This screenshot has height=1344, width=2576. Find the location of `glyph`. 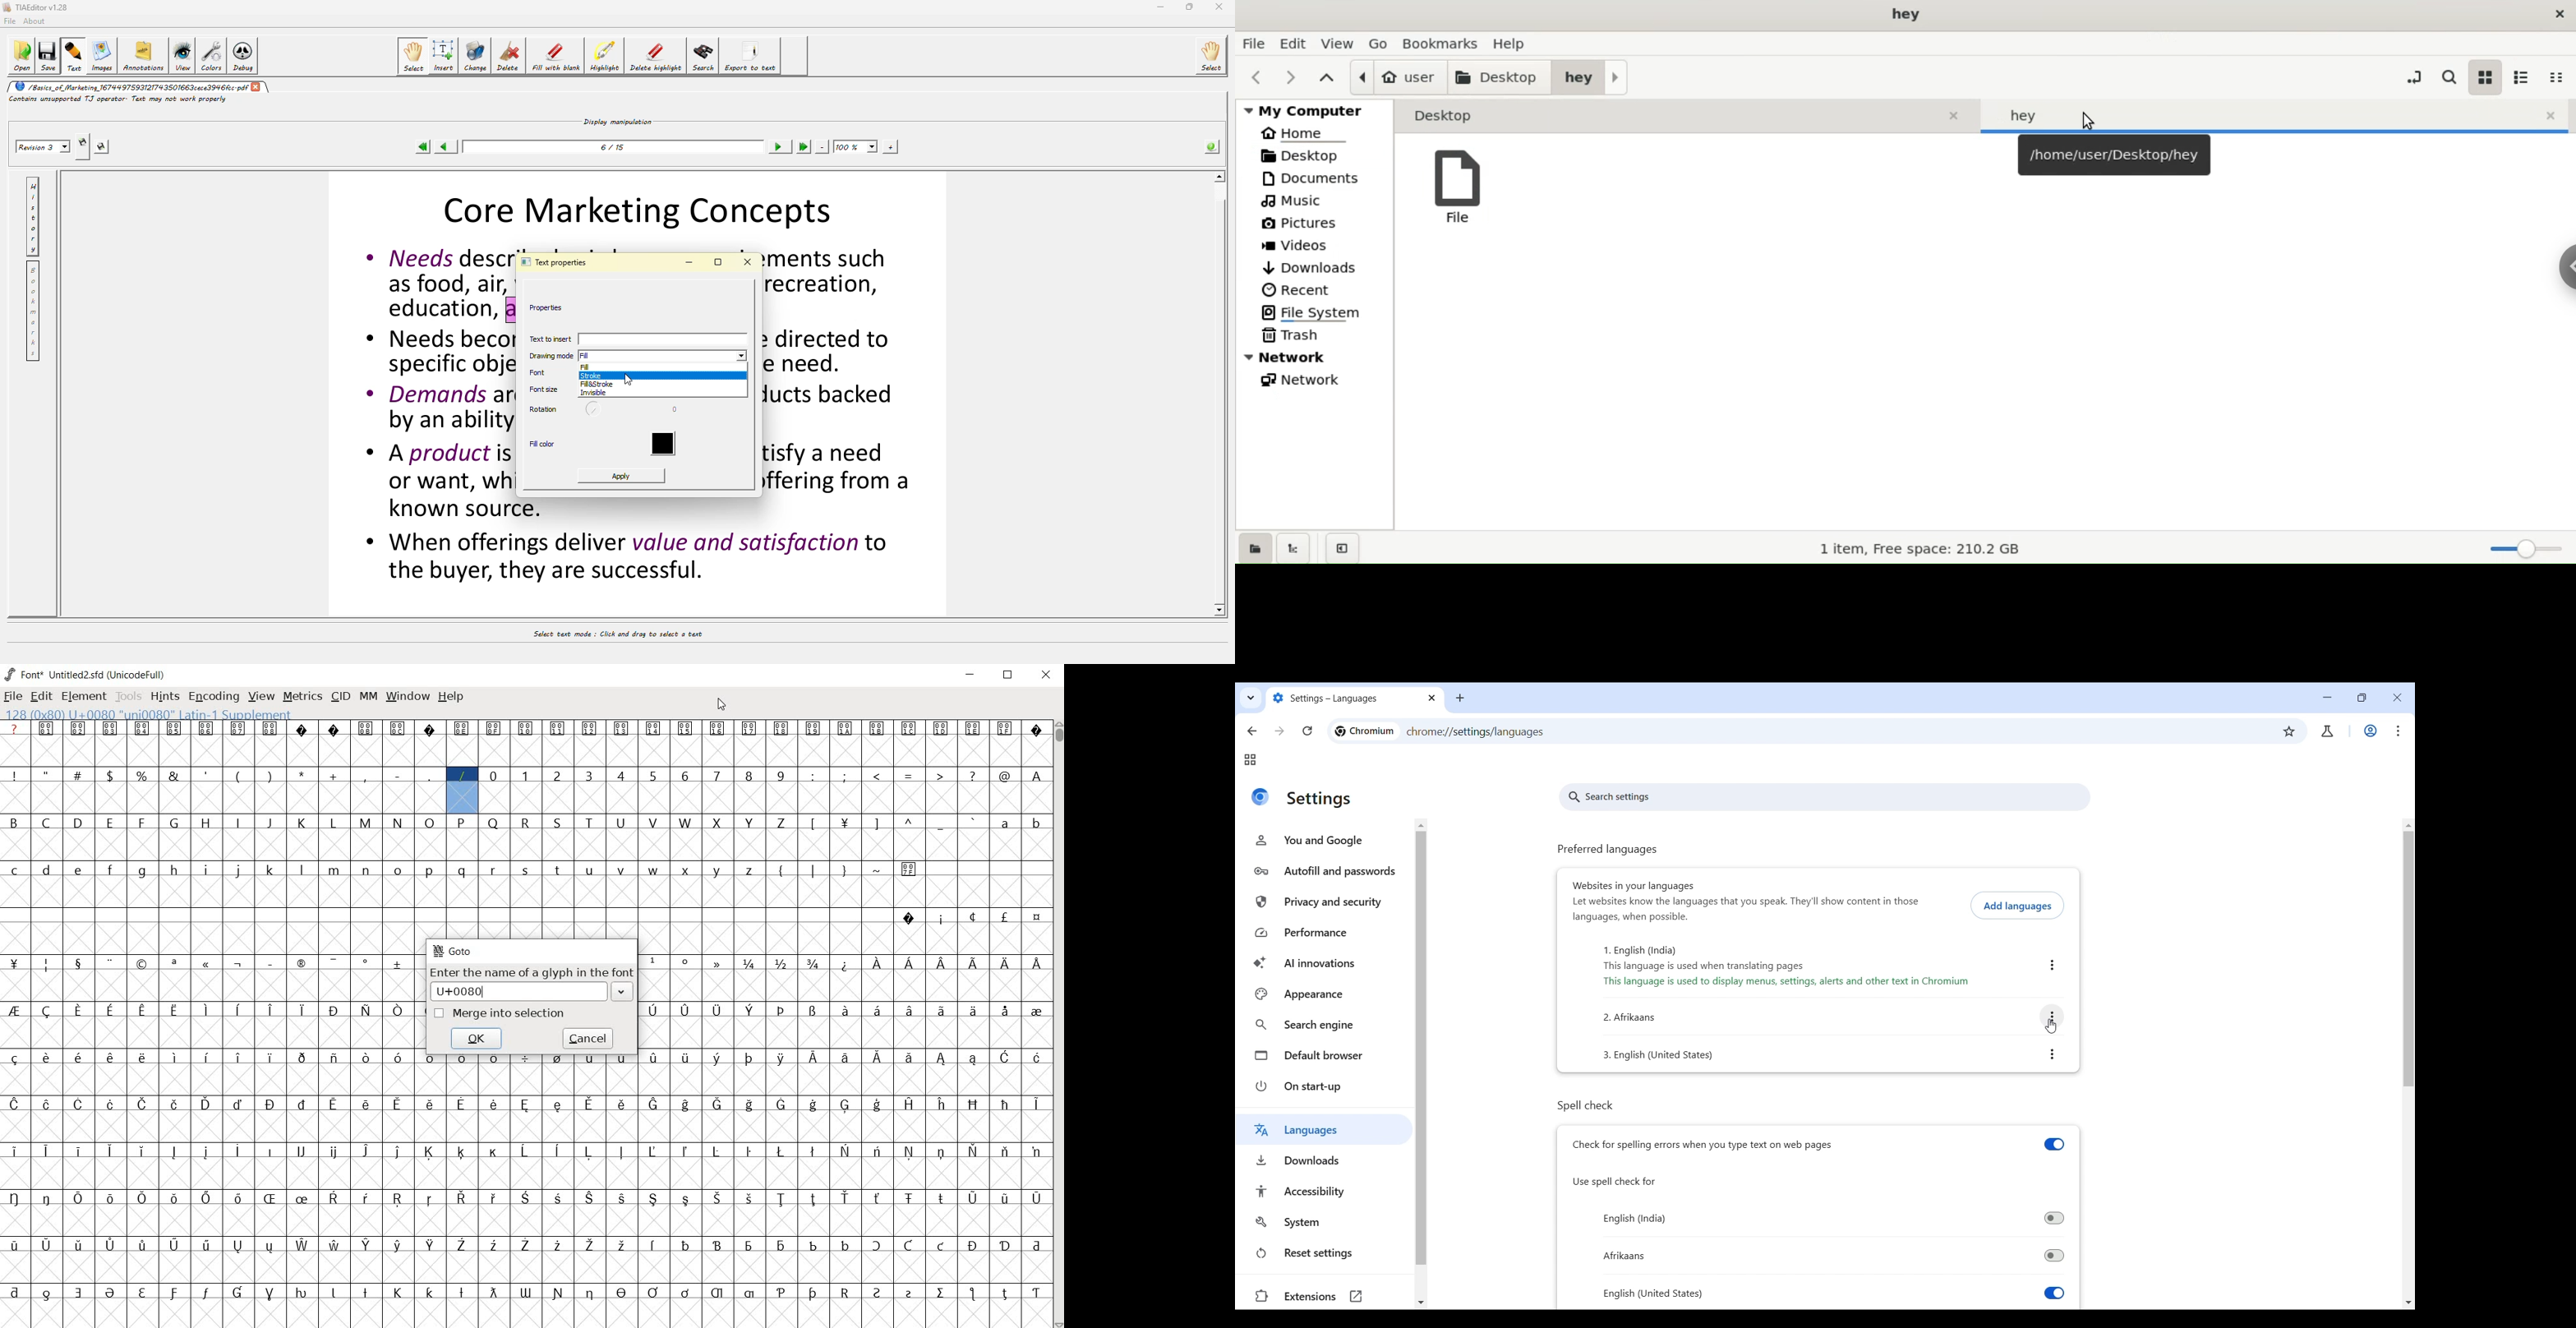

glyph is located at coordinates (366, 1151).